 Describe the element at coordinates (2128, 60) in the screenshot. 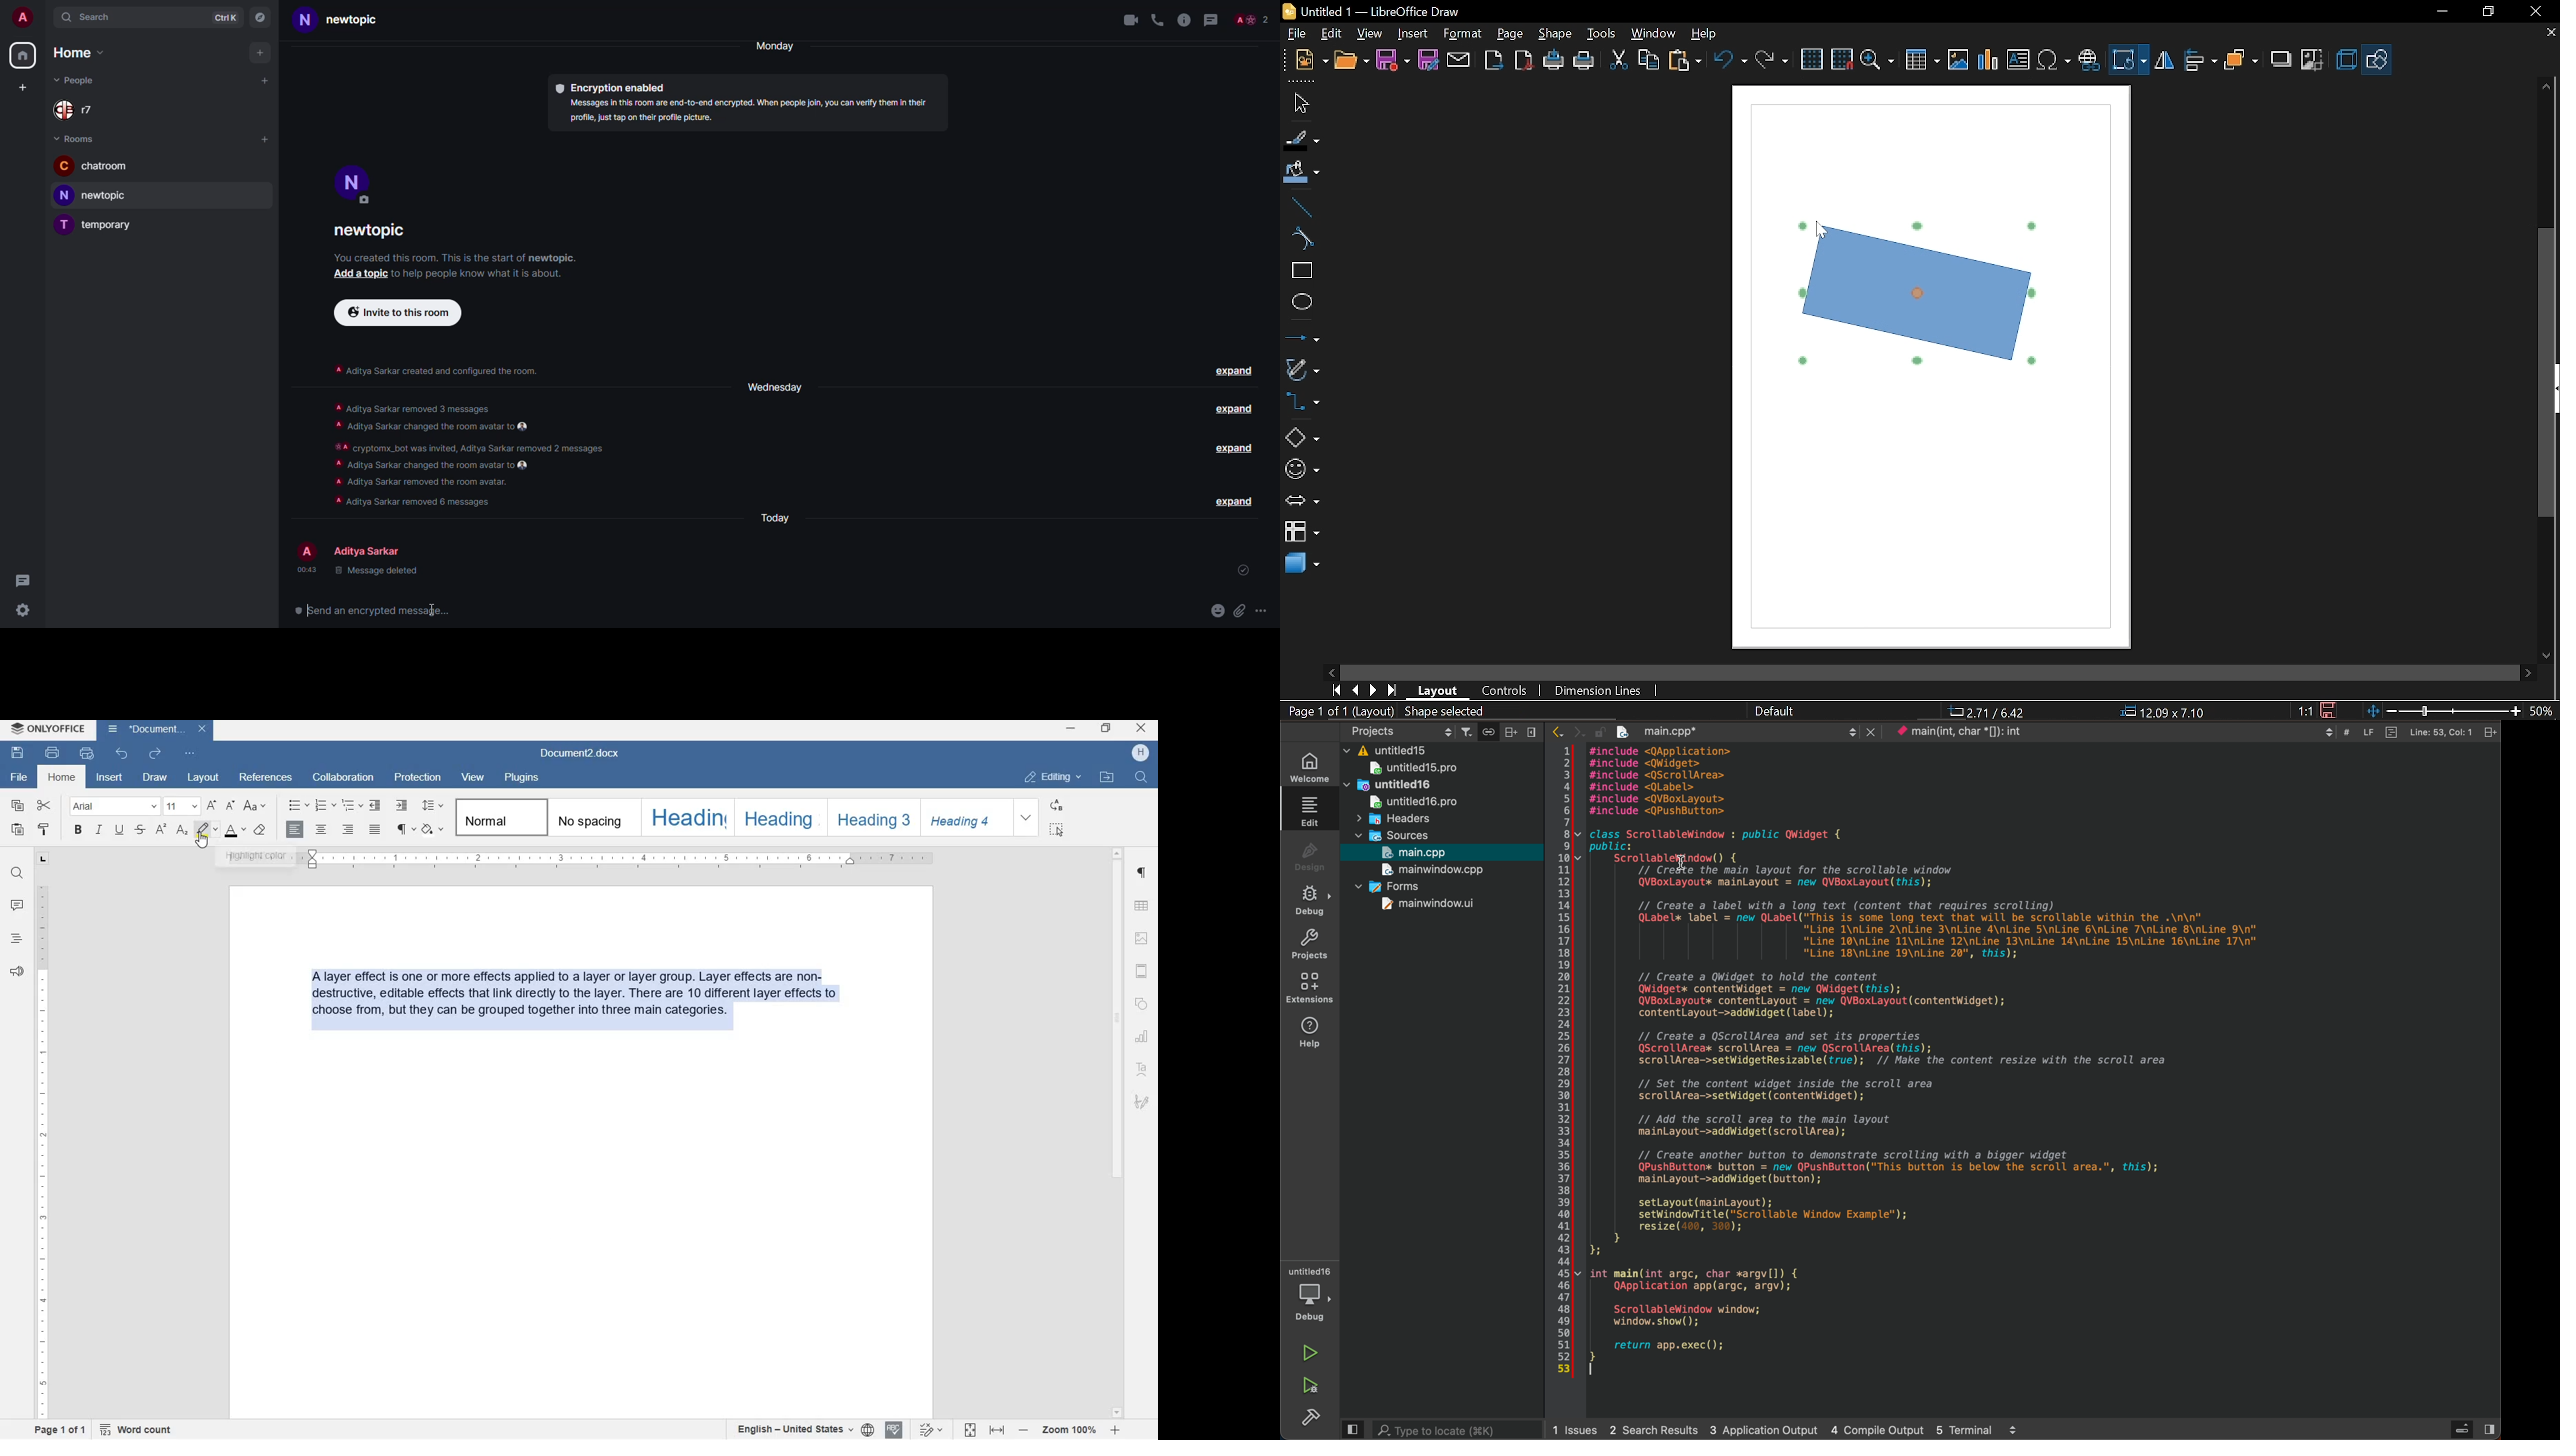

I see `Transformaion` at that location.